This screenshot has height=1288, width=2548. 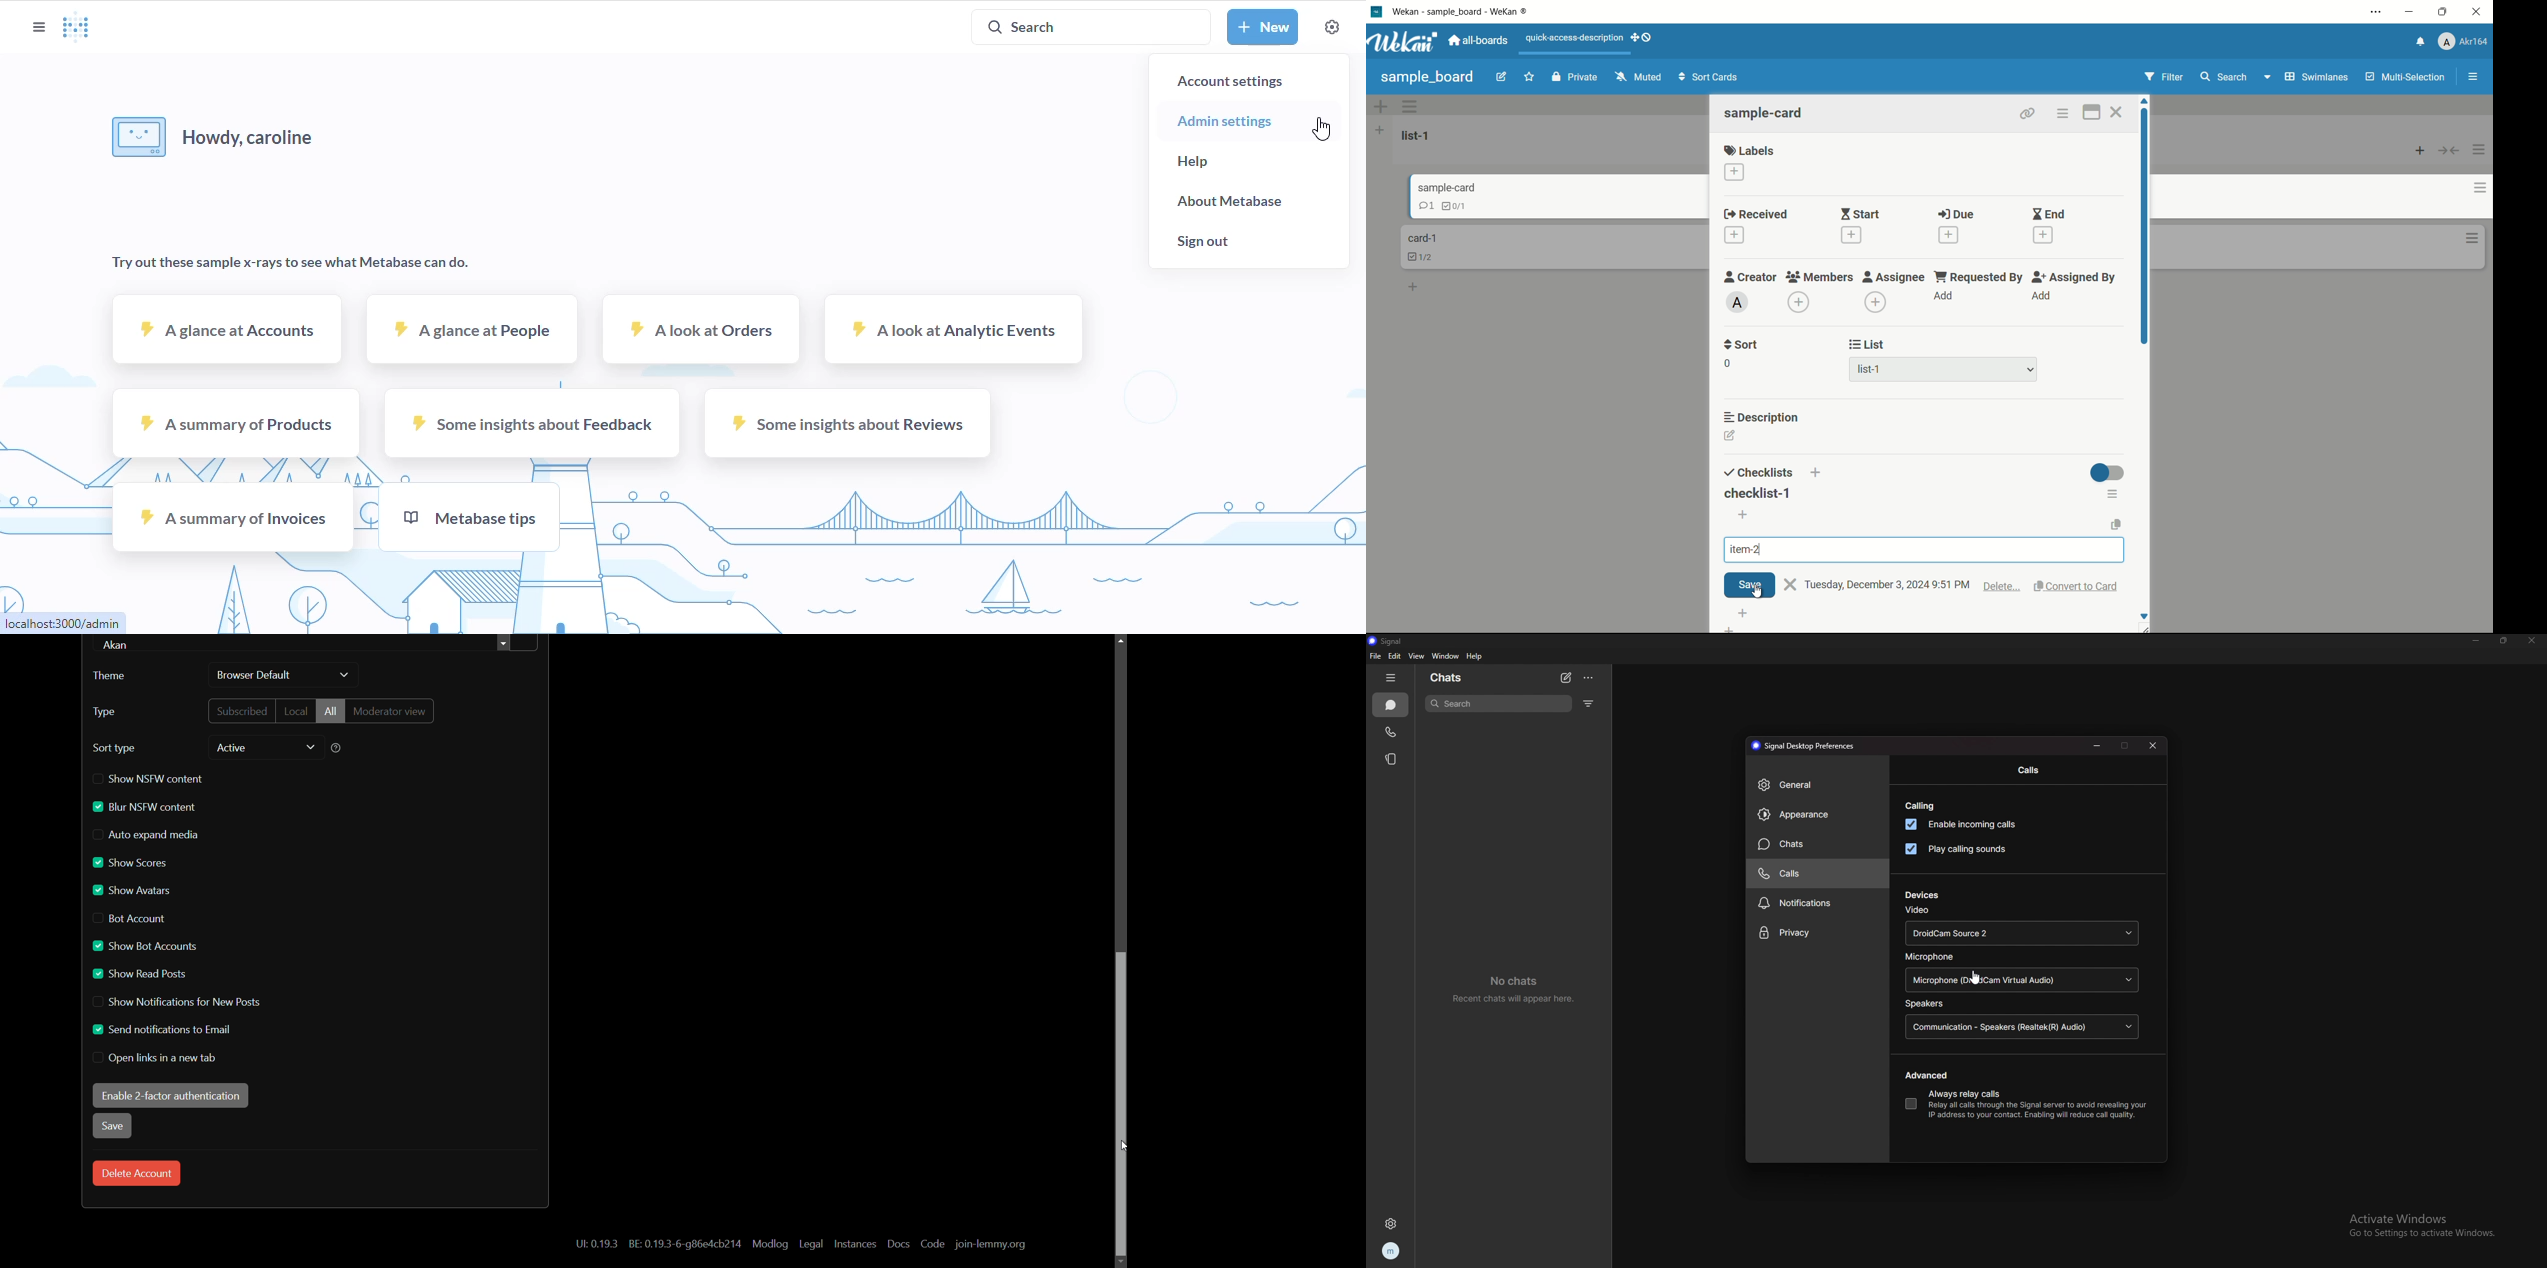 I want to click on list actions, so click(x=2480, y=150).